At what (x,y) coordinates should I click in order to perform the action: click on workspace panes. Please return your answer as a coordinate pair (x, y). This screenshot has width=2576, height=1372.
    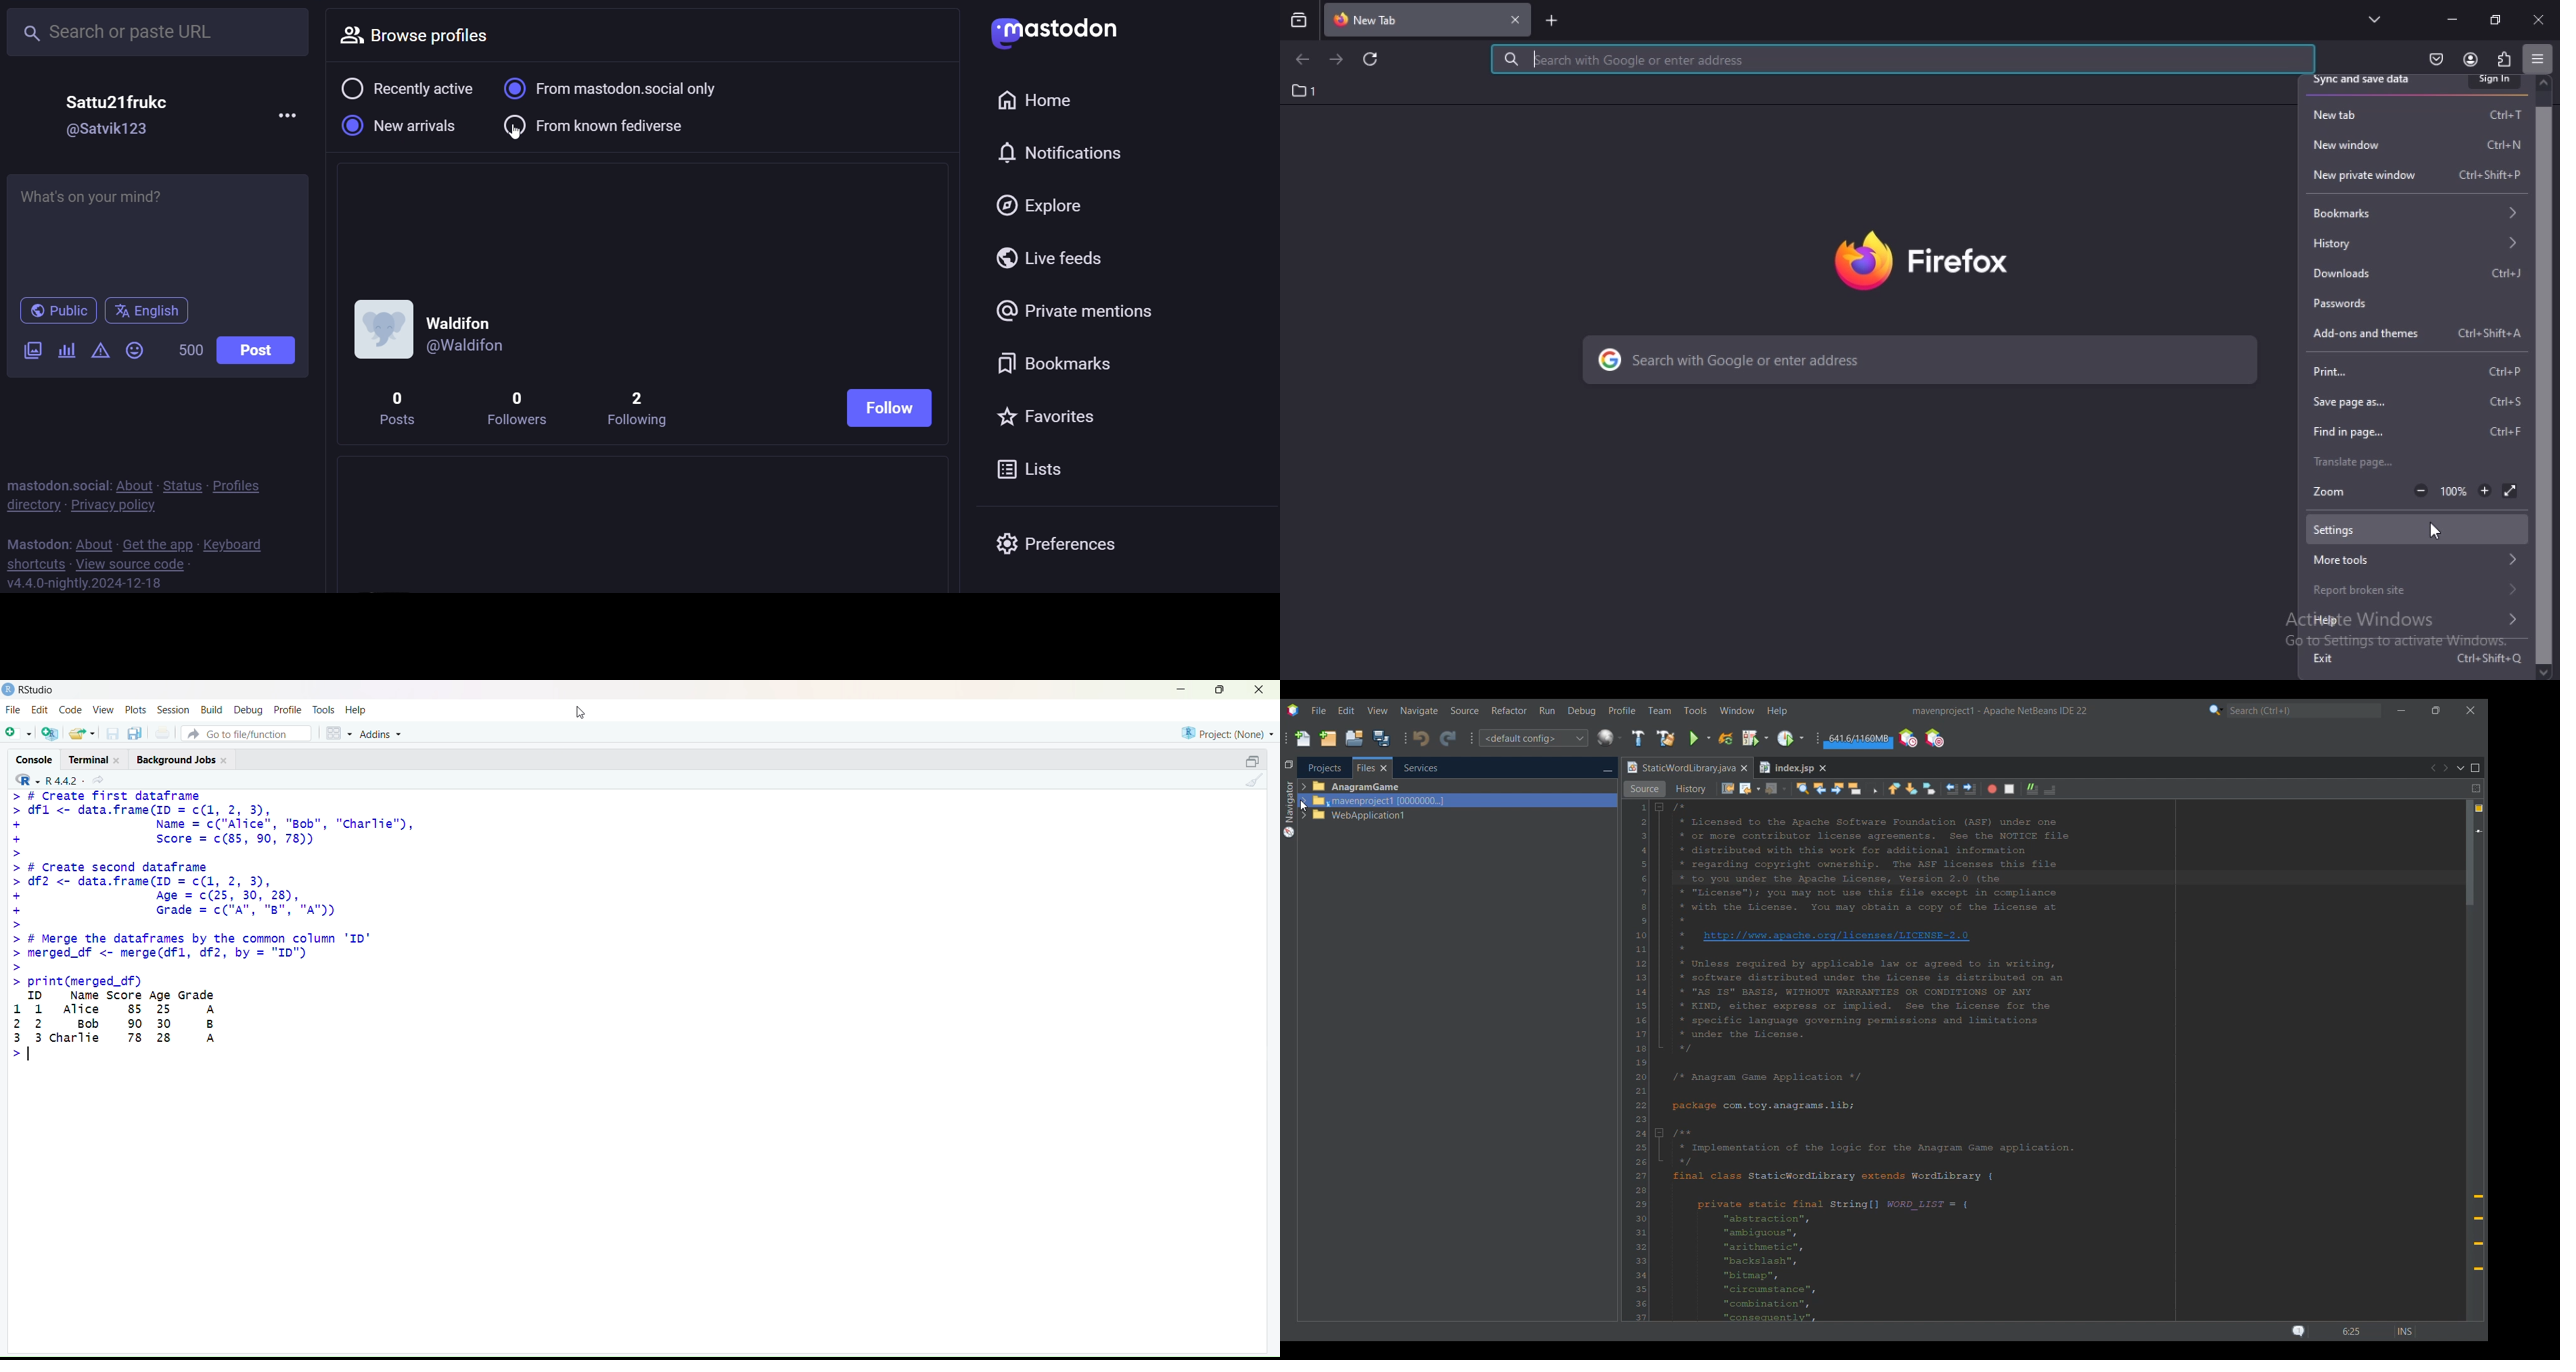
    Looking at the image, I should click on (339, 733).